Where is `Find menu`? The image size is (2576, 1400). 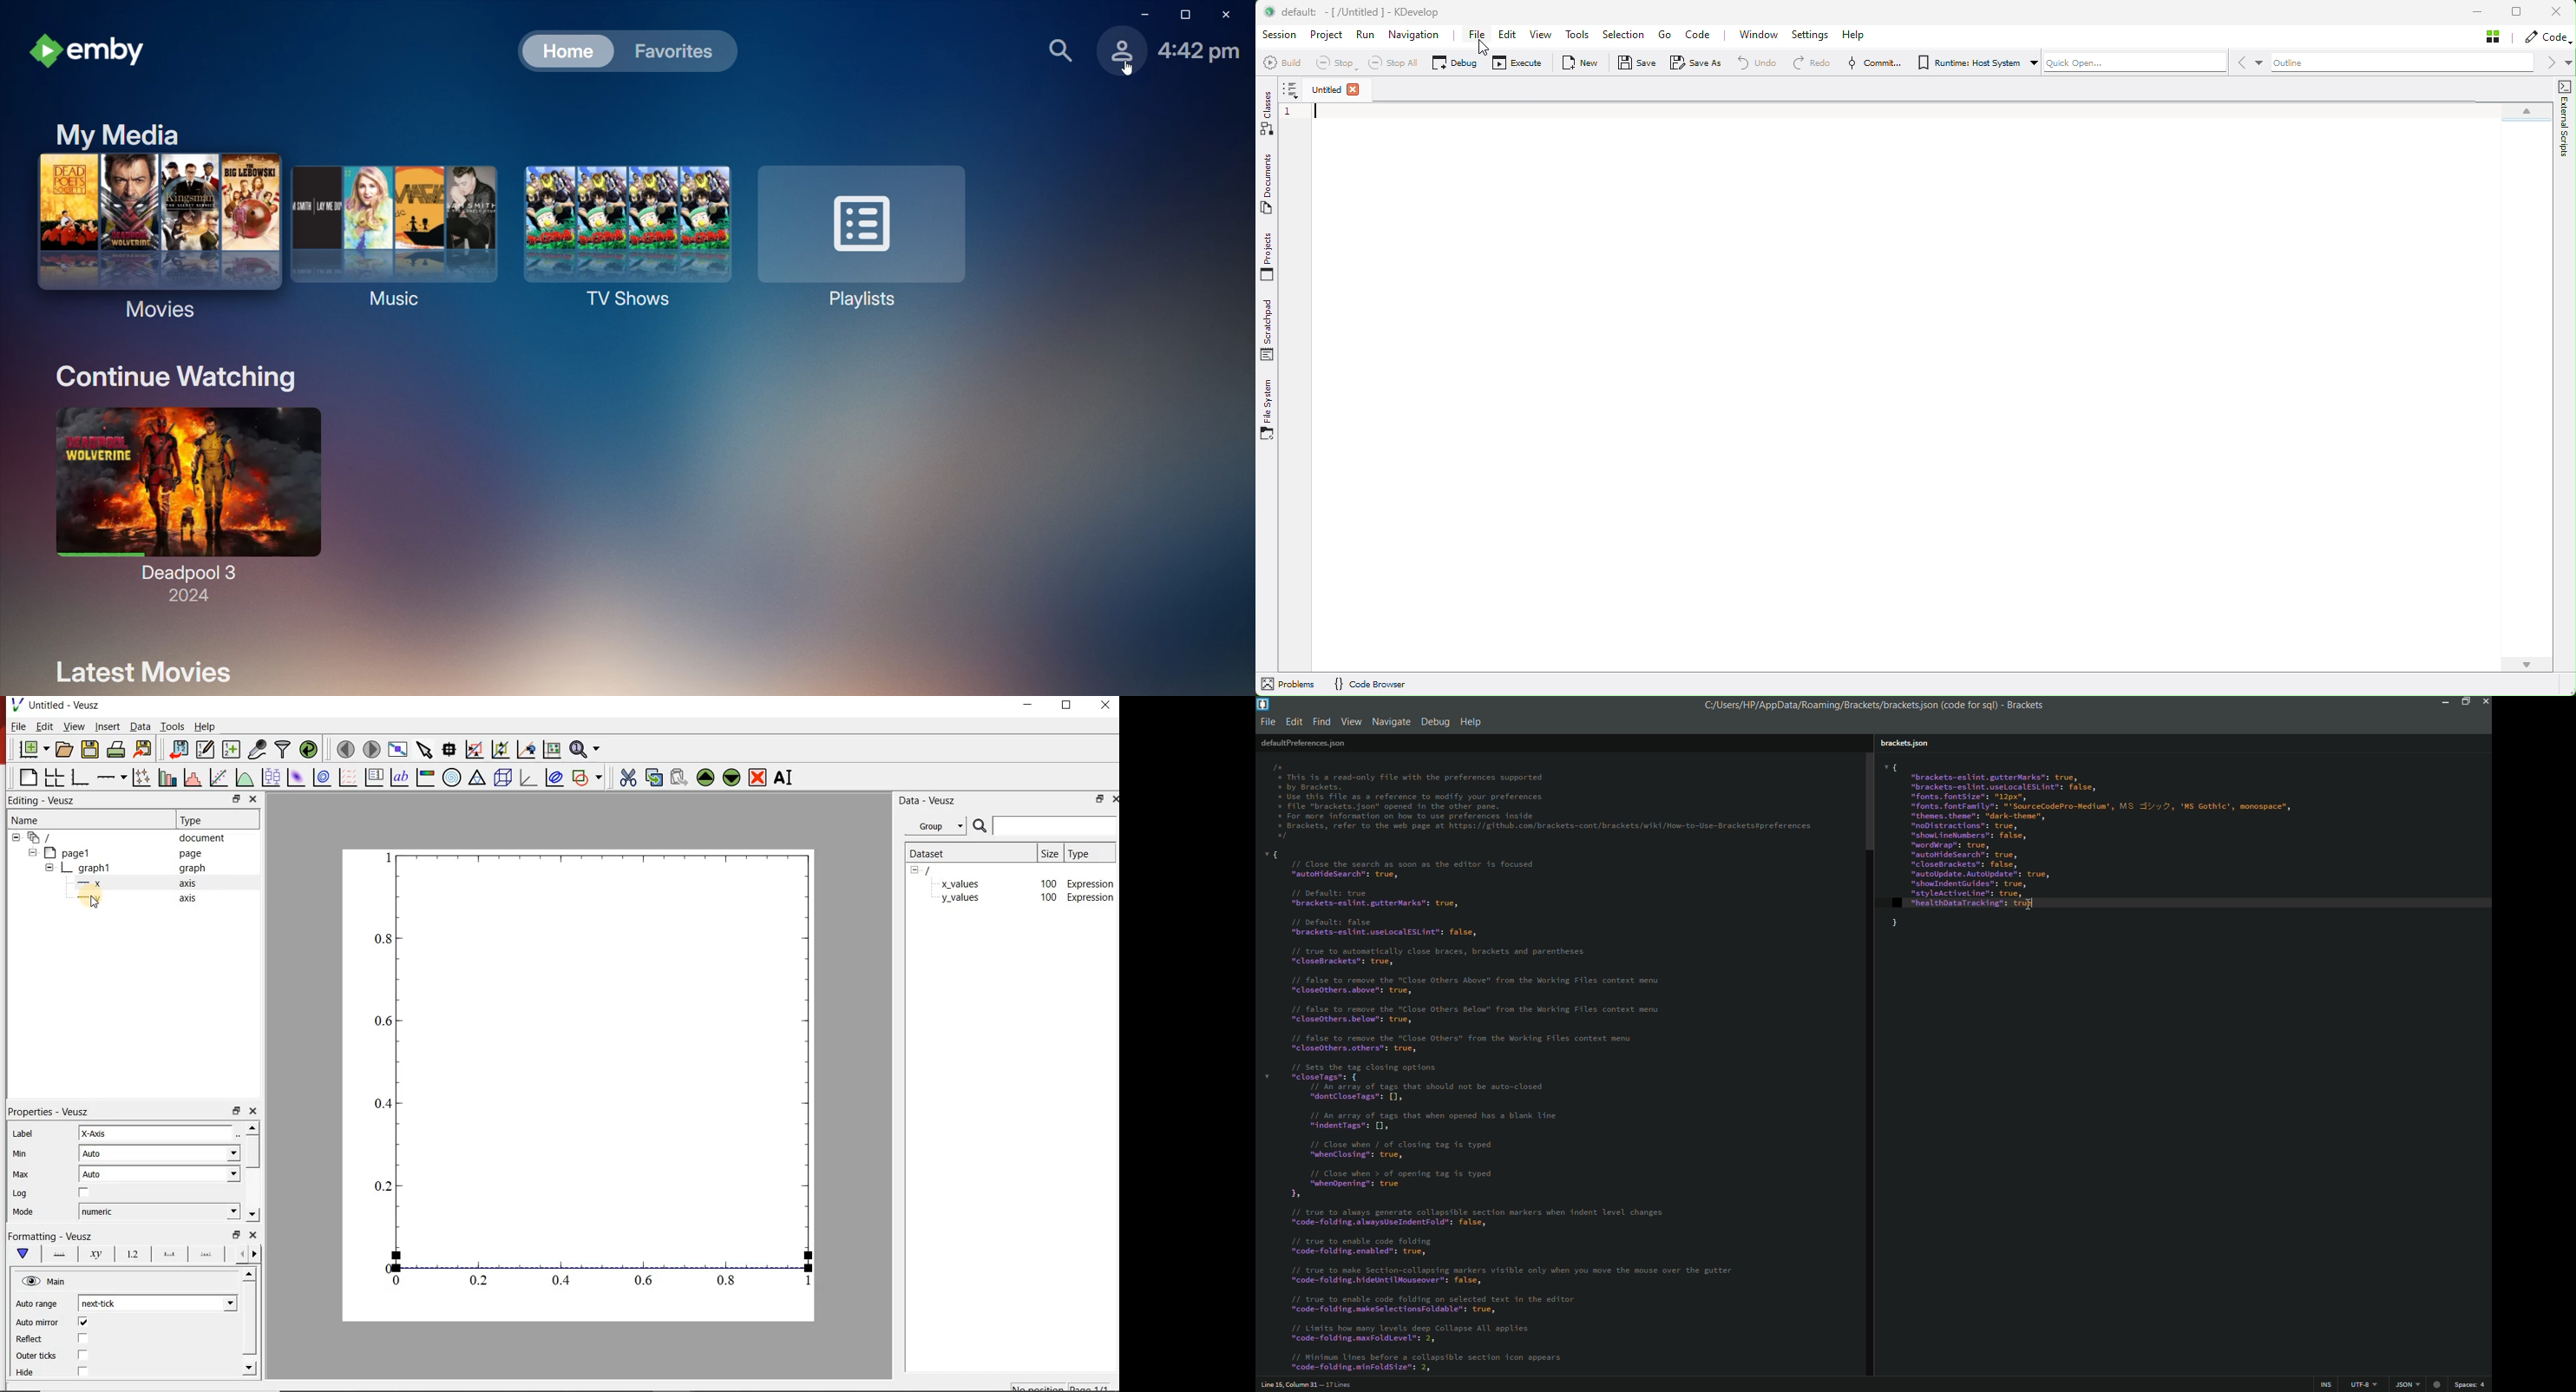 Find menu is located at coordinates (1321, 722).